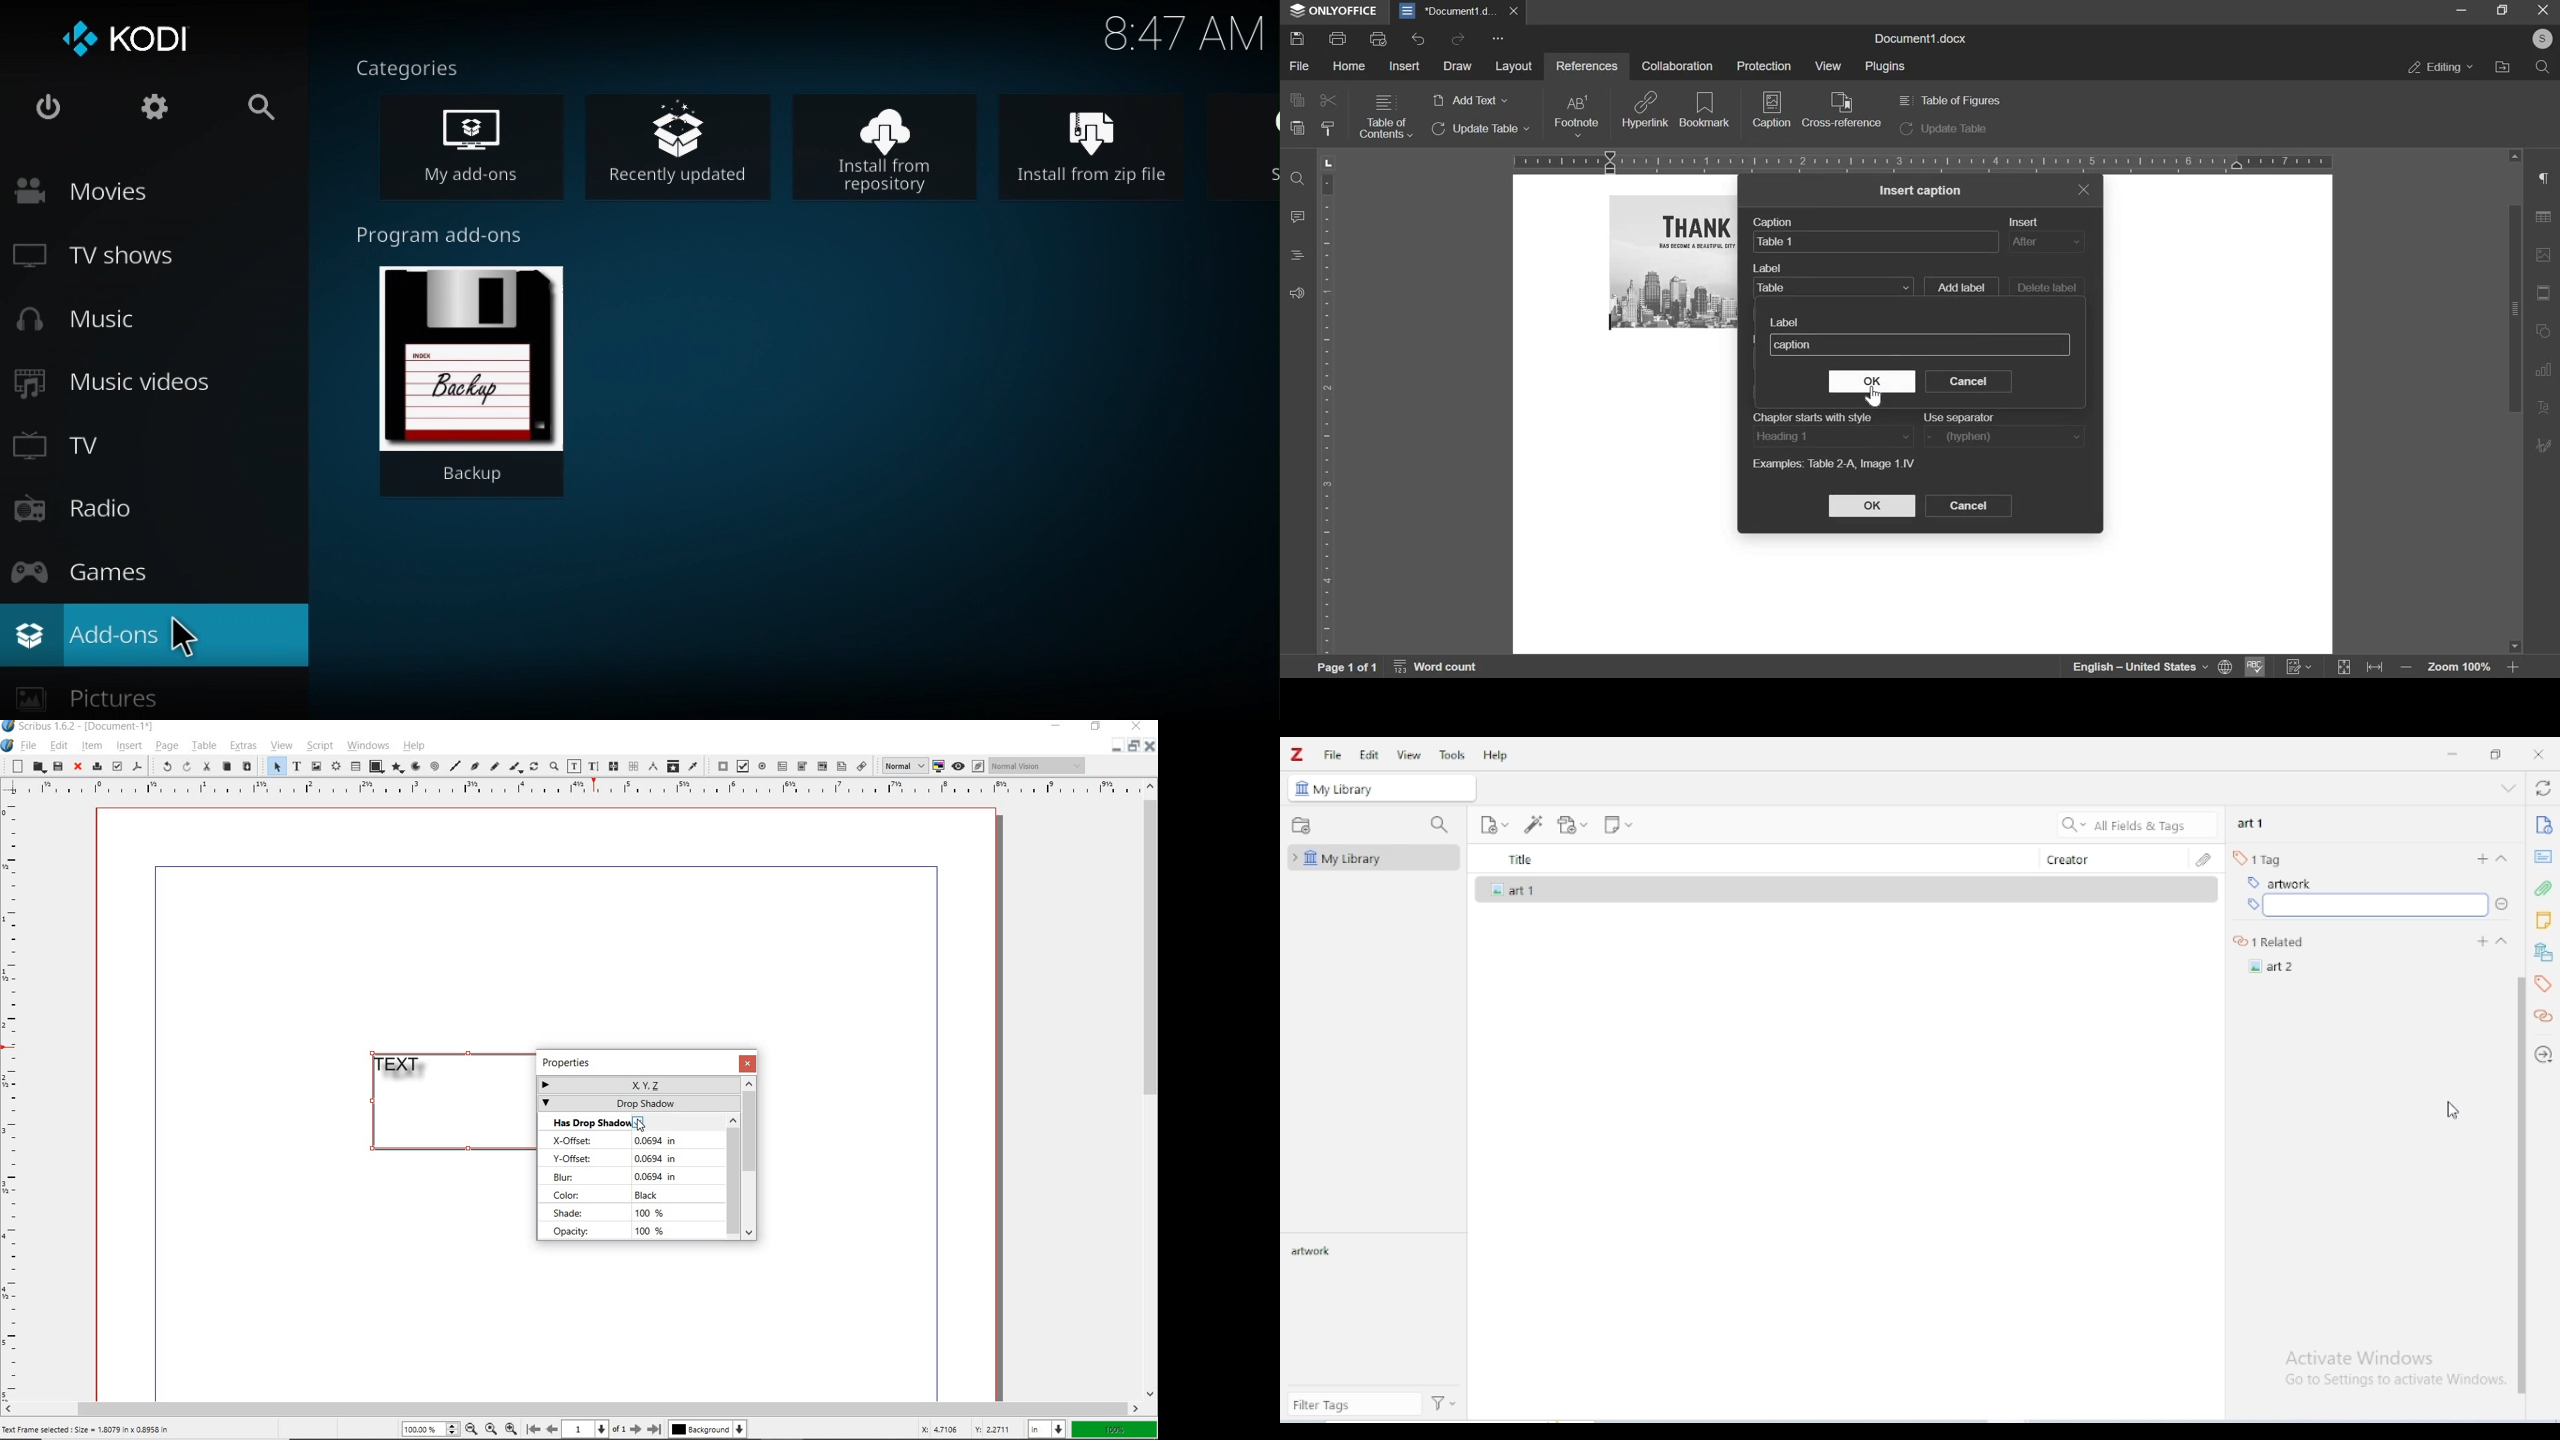  What do you see at coordinates (574, 768) in the screenshot?
I see `edit contents of frame` at bounding box center [574, 768].